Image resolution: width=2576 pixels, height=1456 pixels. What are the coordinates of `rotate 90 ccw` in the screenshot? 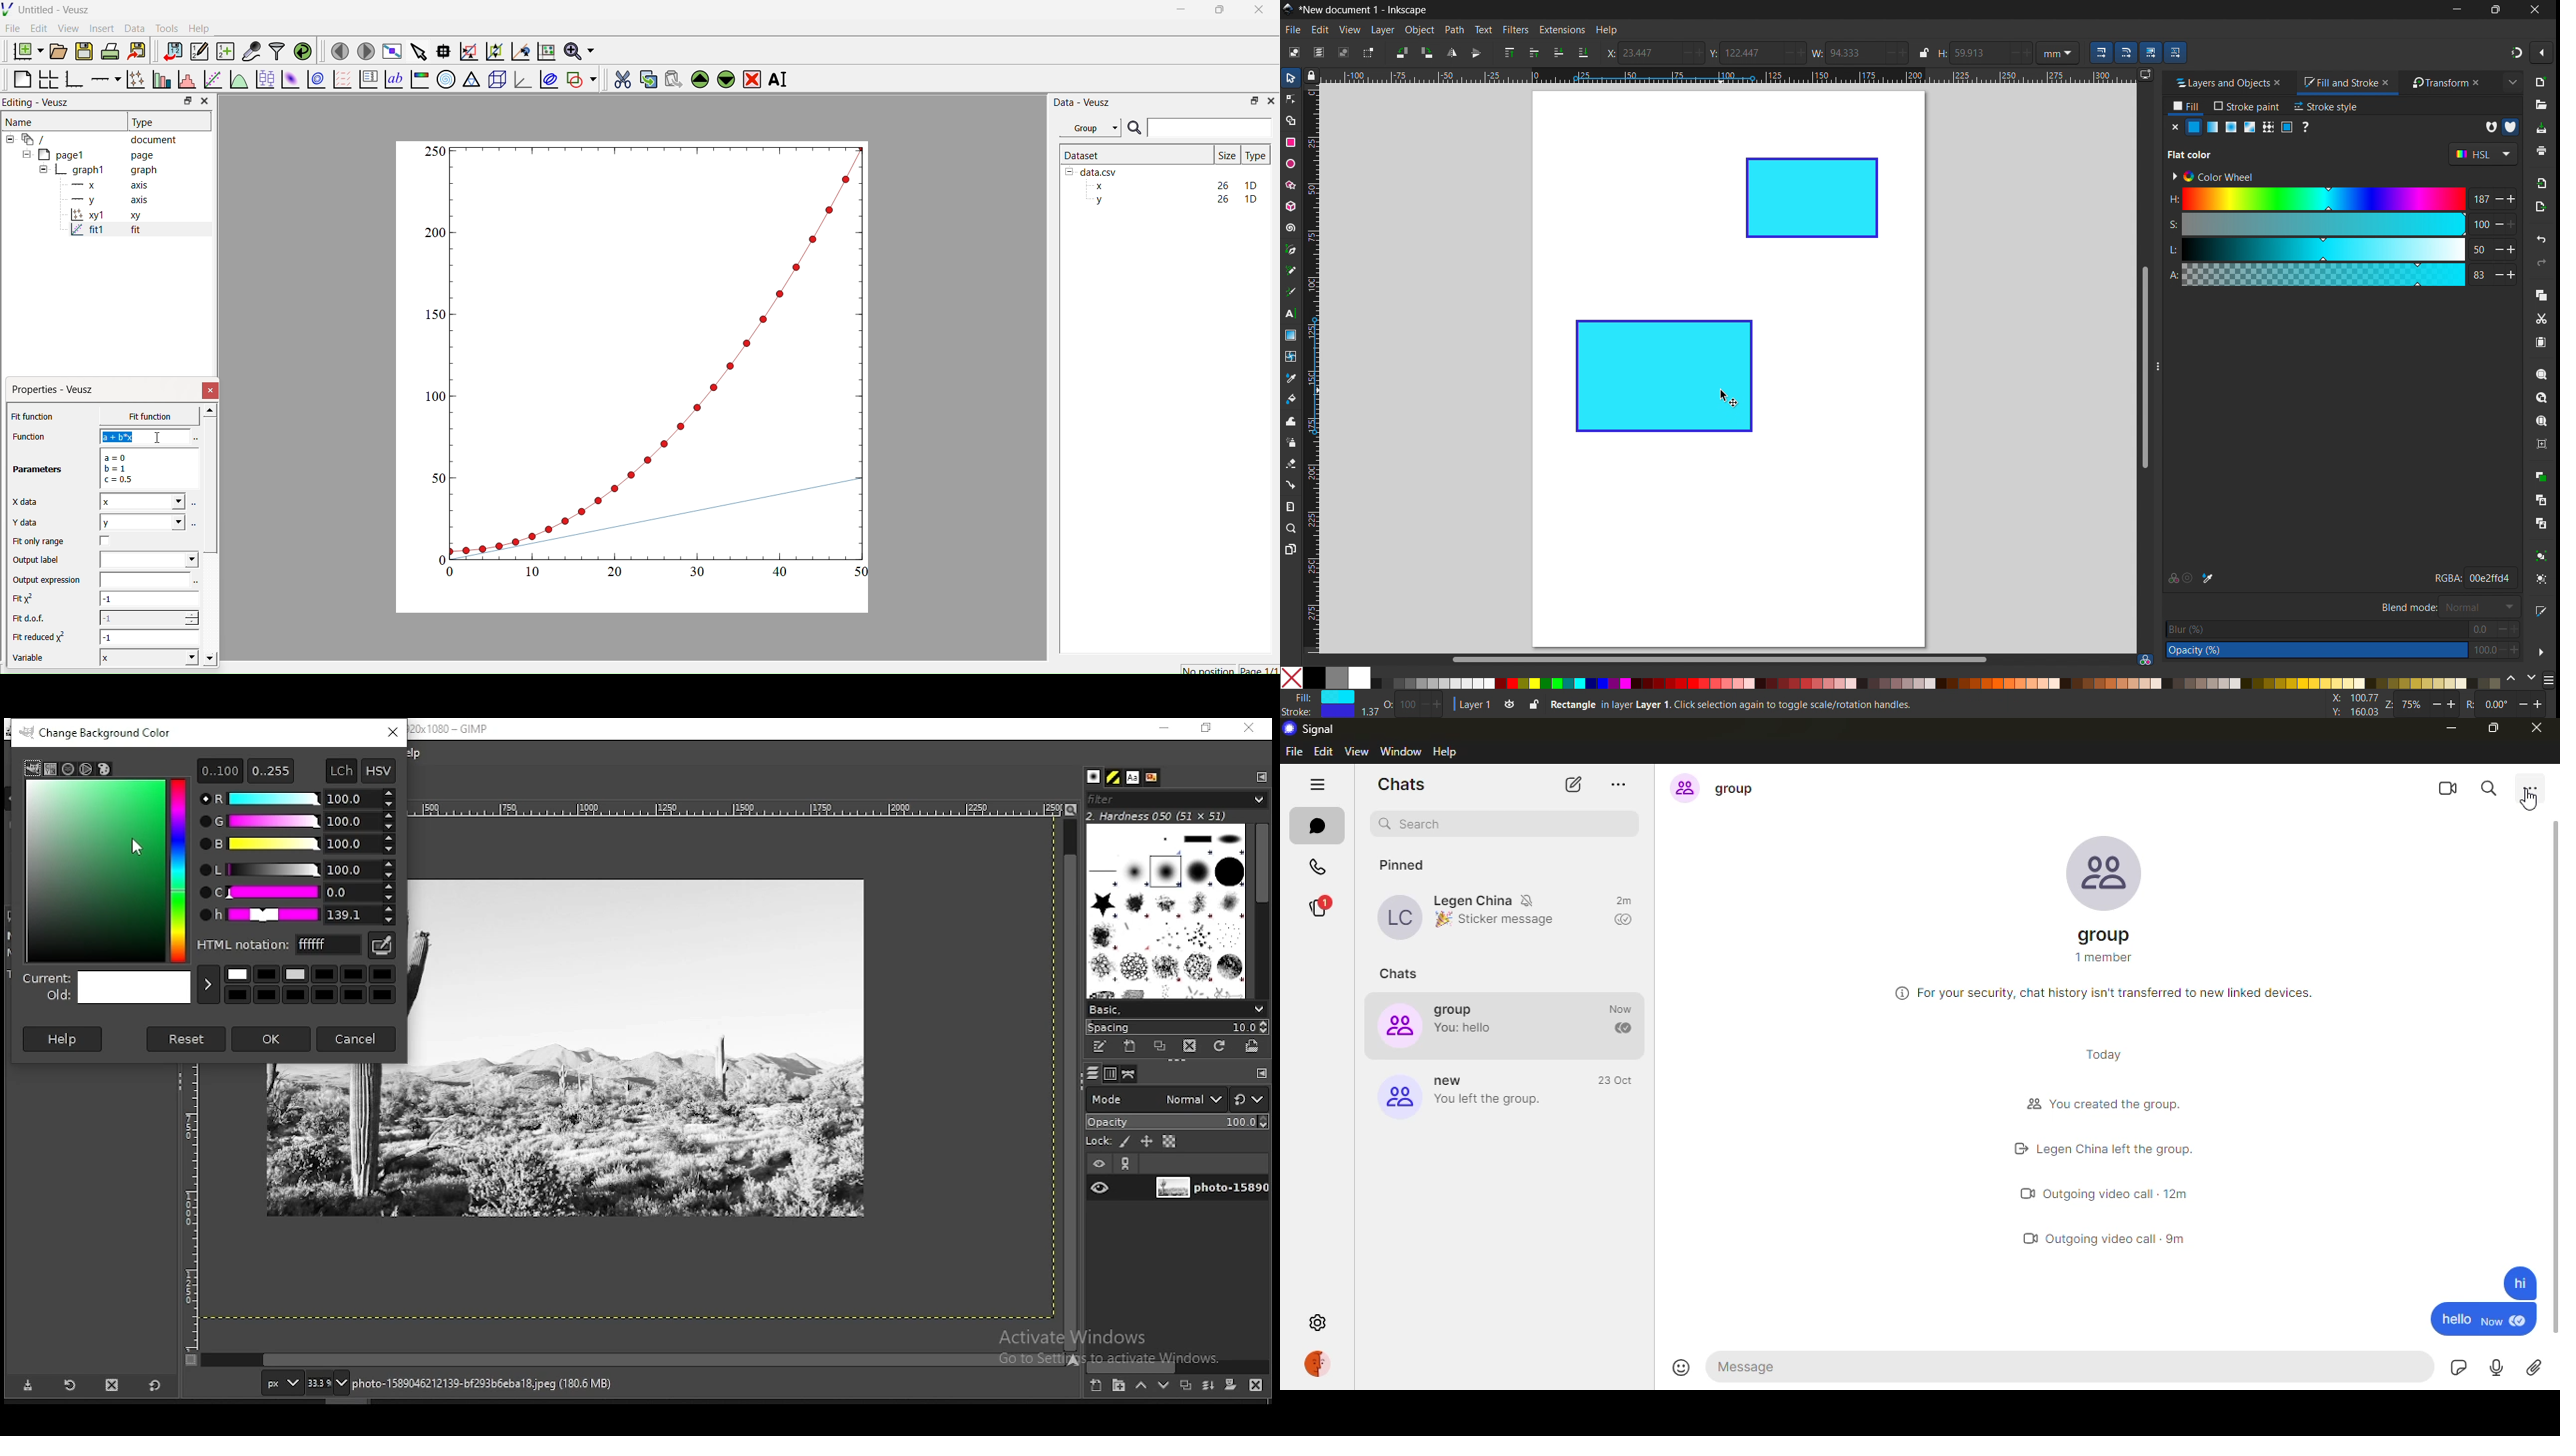 It's located at (1400, 52).